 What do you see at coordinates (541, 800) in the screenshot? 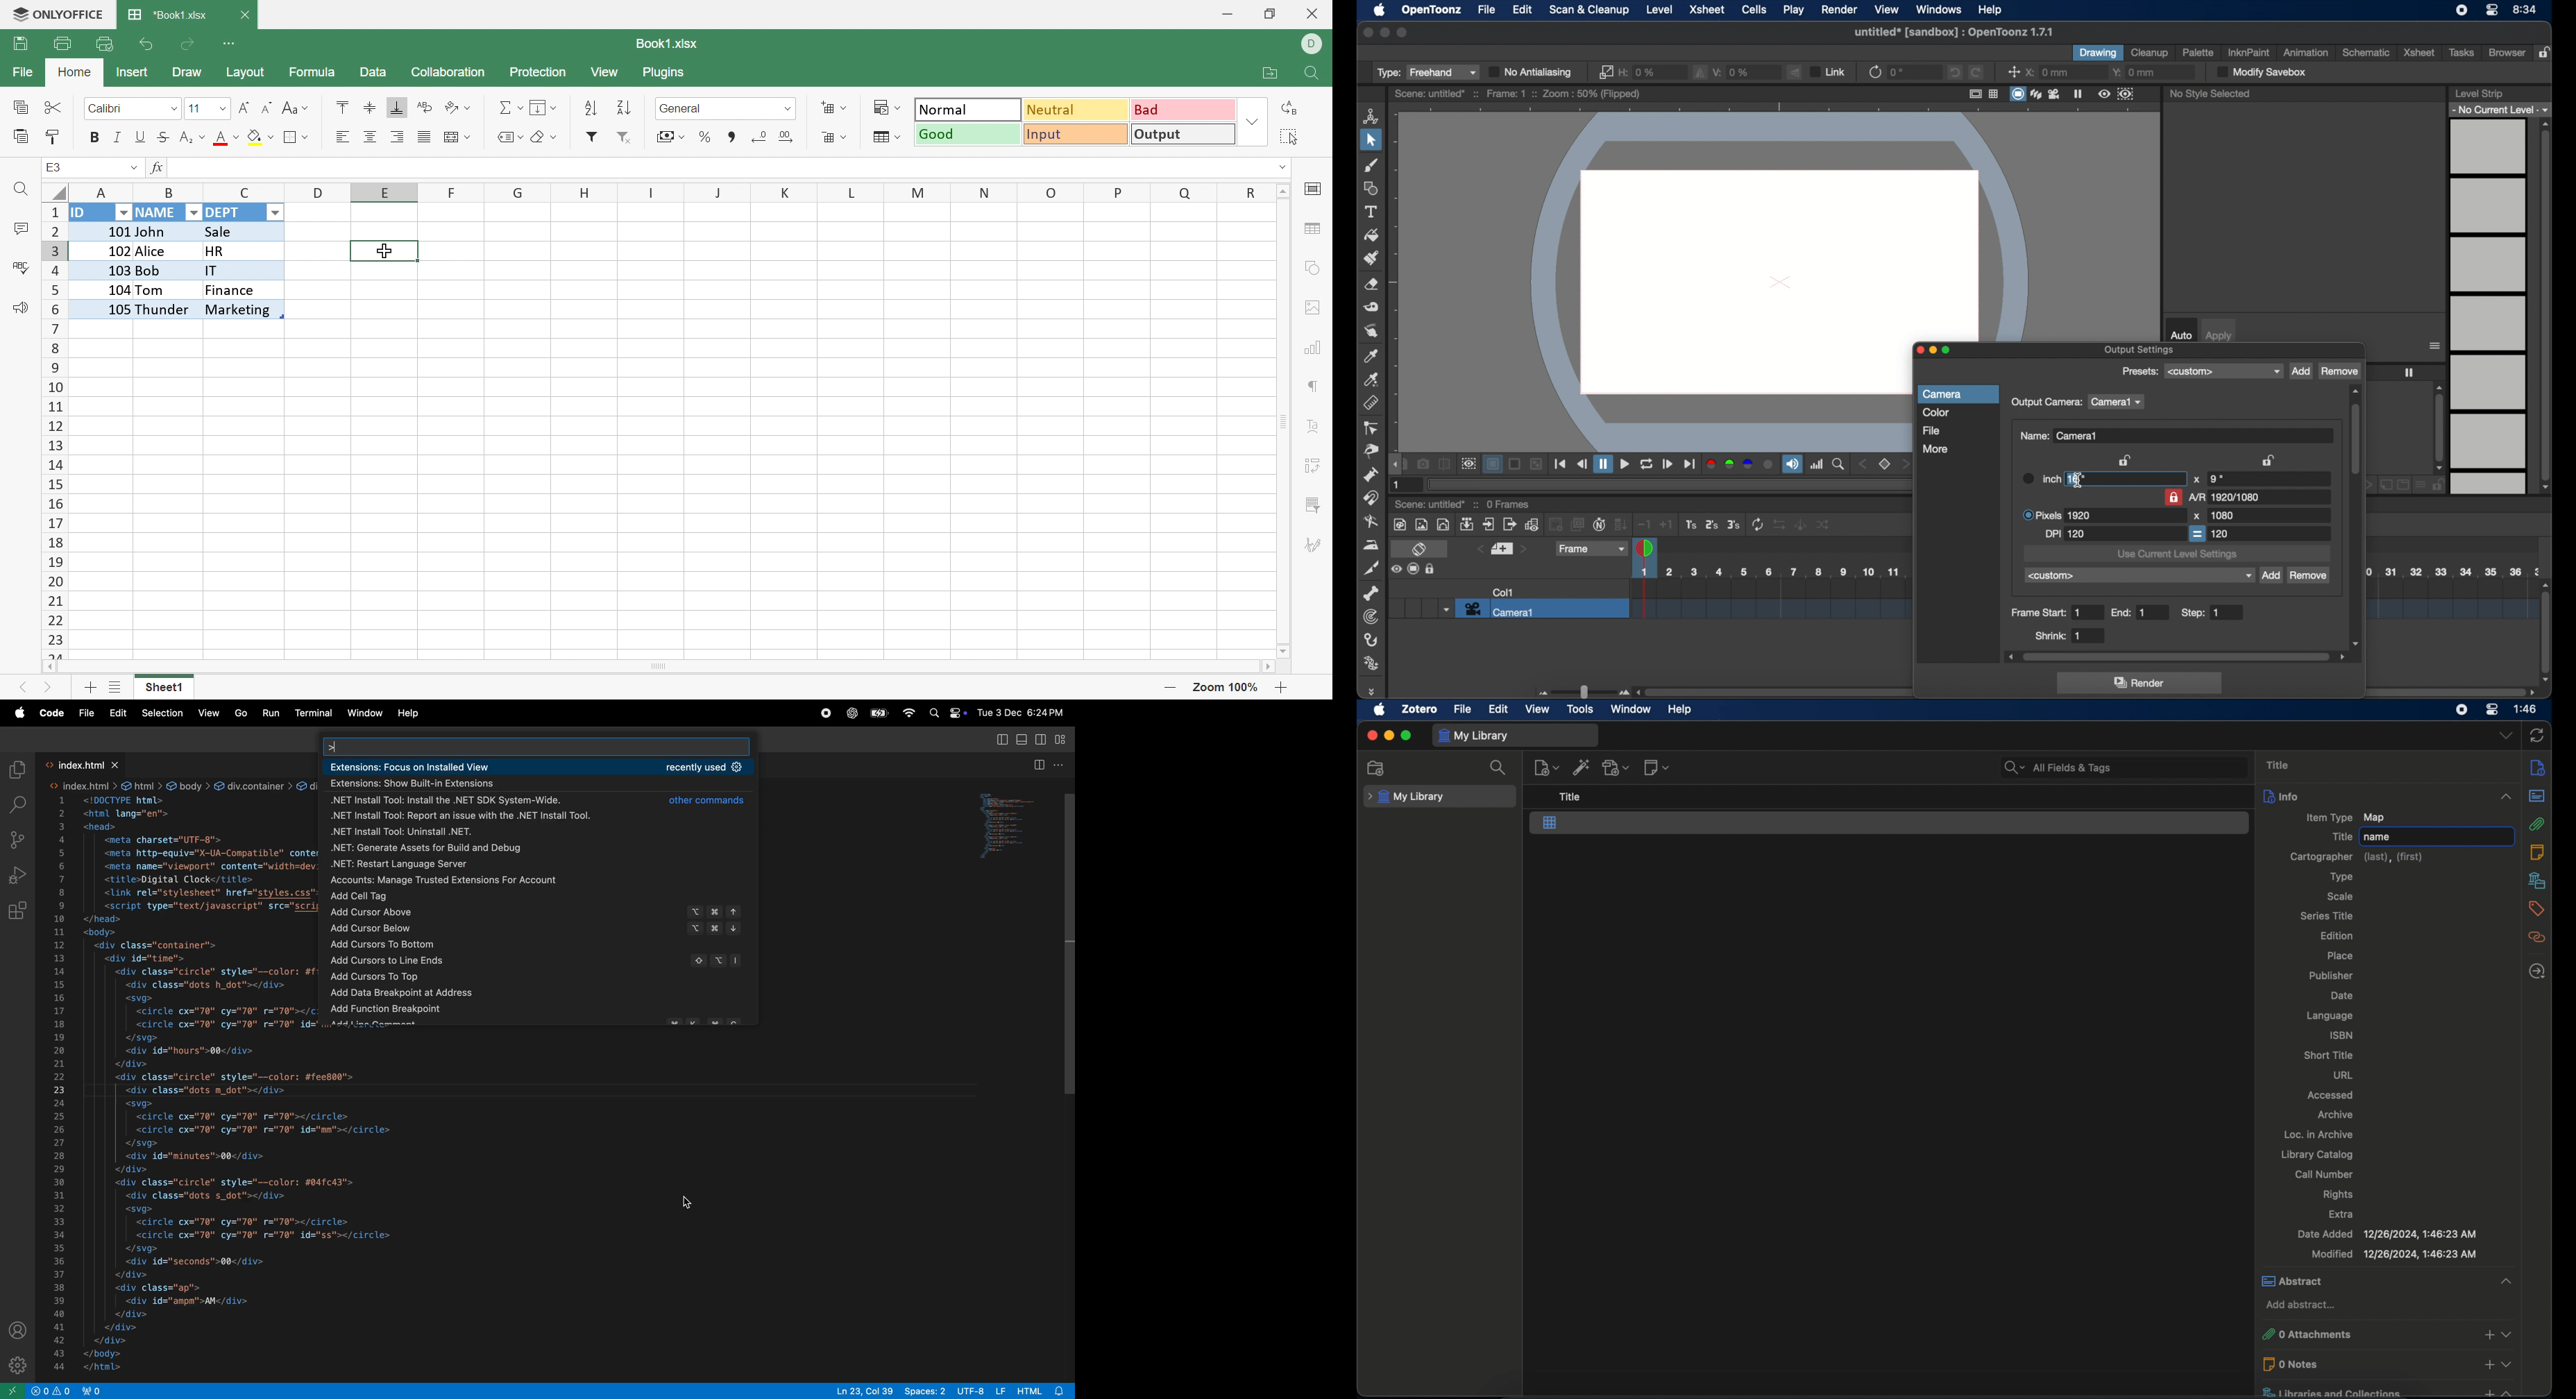
I see `<net install tool` at bounding box center [541, 800].